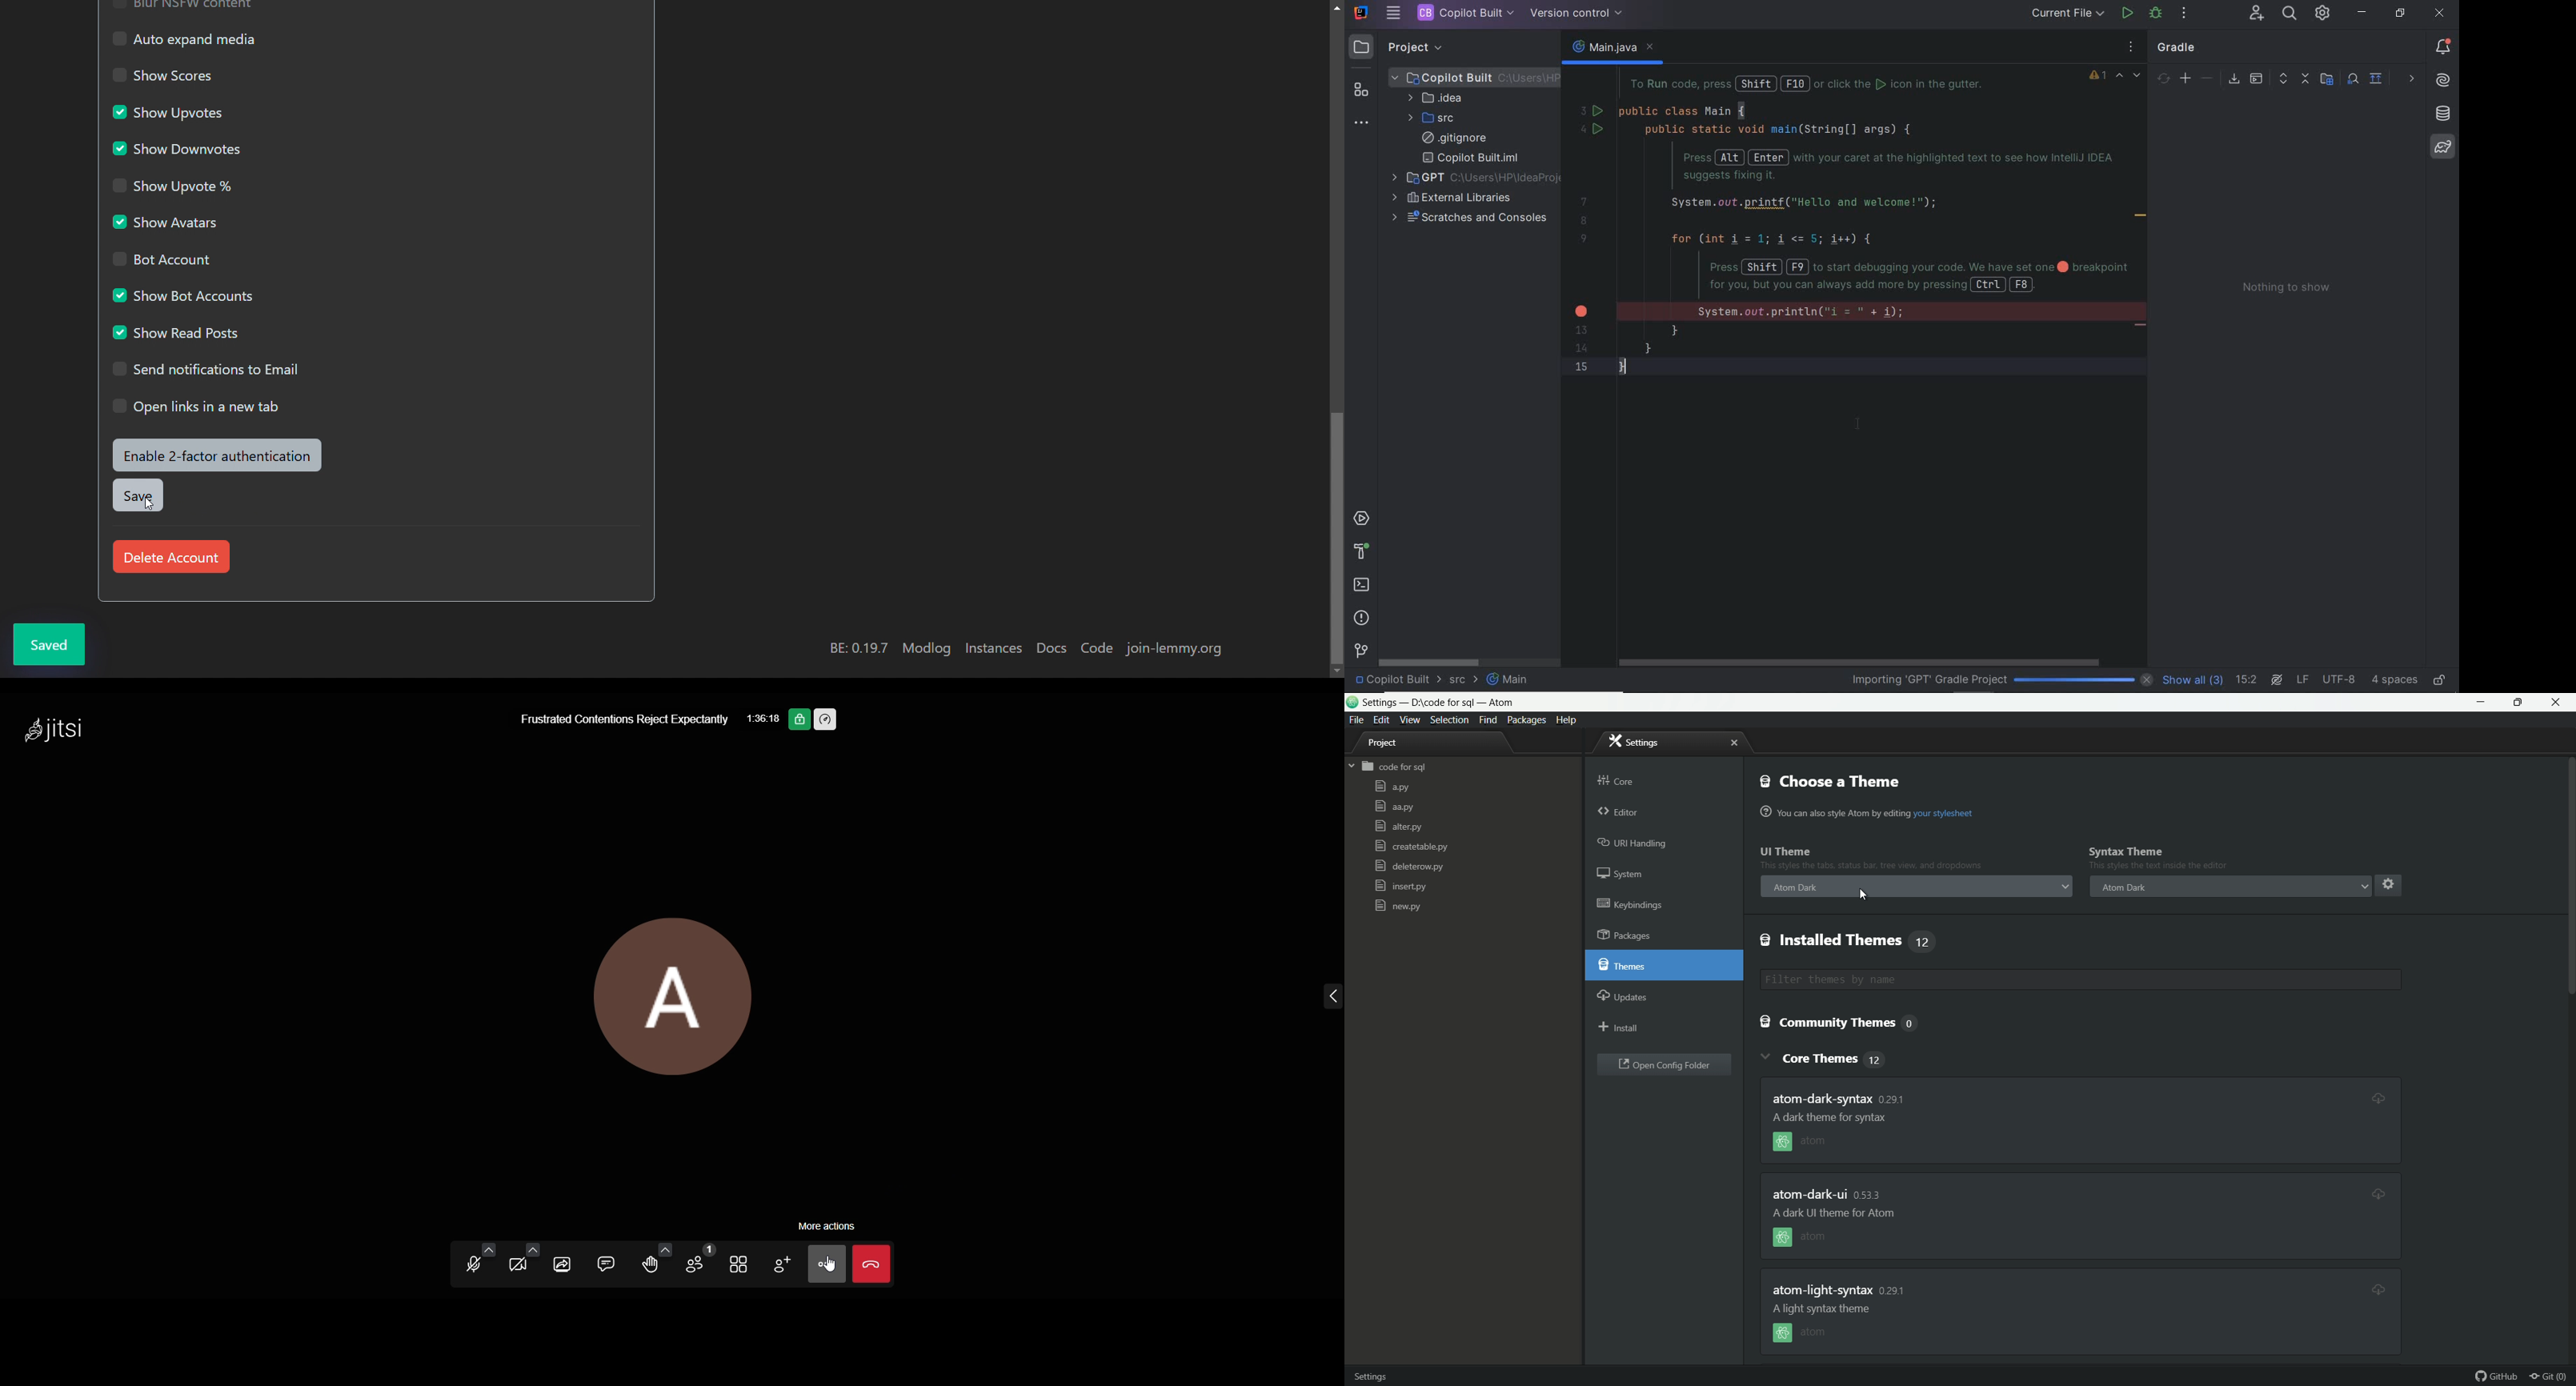  What do you see at coordinates (874, 1266) in the screenshot?
I see `end call` at bounding box center [874, 1266].